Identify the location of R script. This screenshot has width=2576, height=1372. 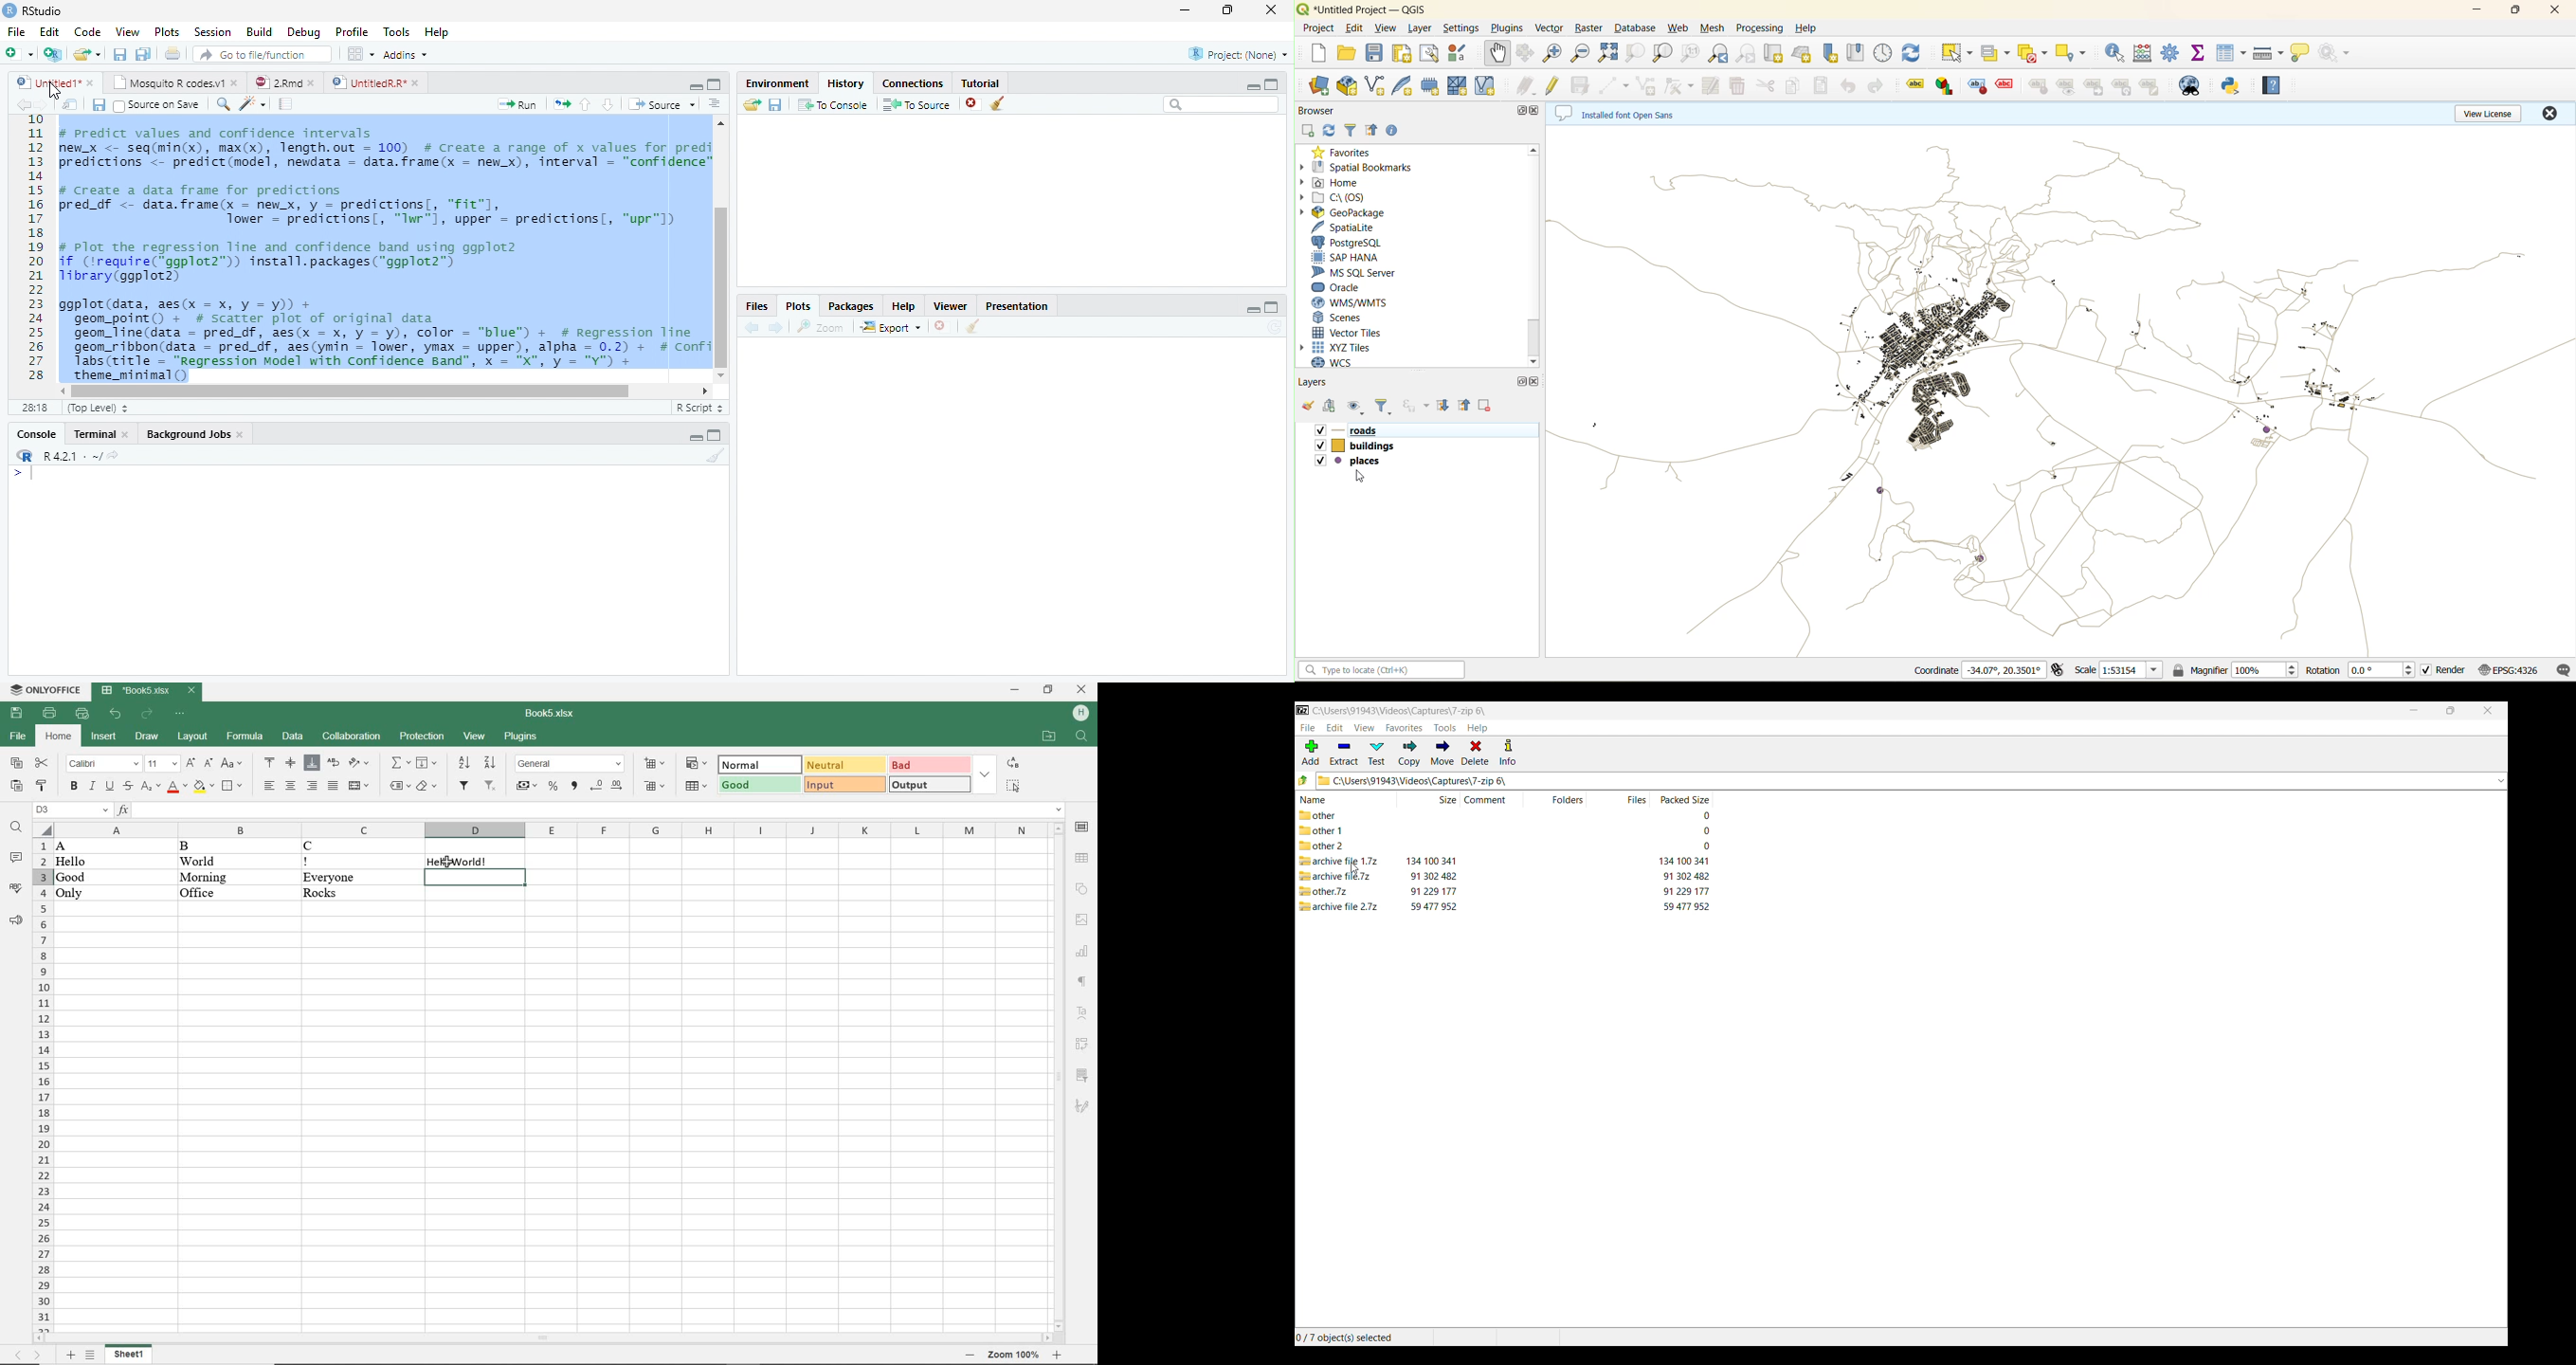
(699, 408).